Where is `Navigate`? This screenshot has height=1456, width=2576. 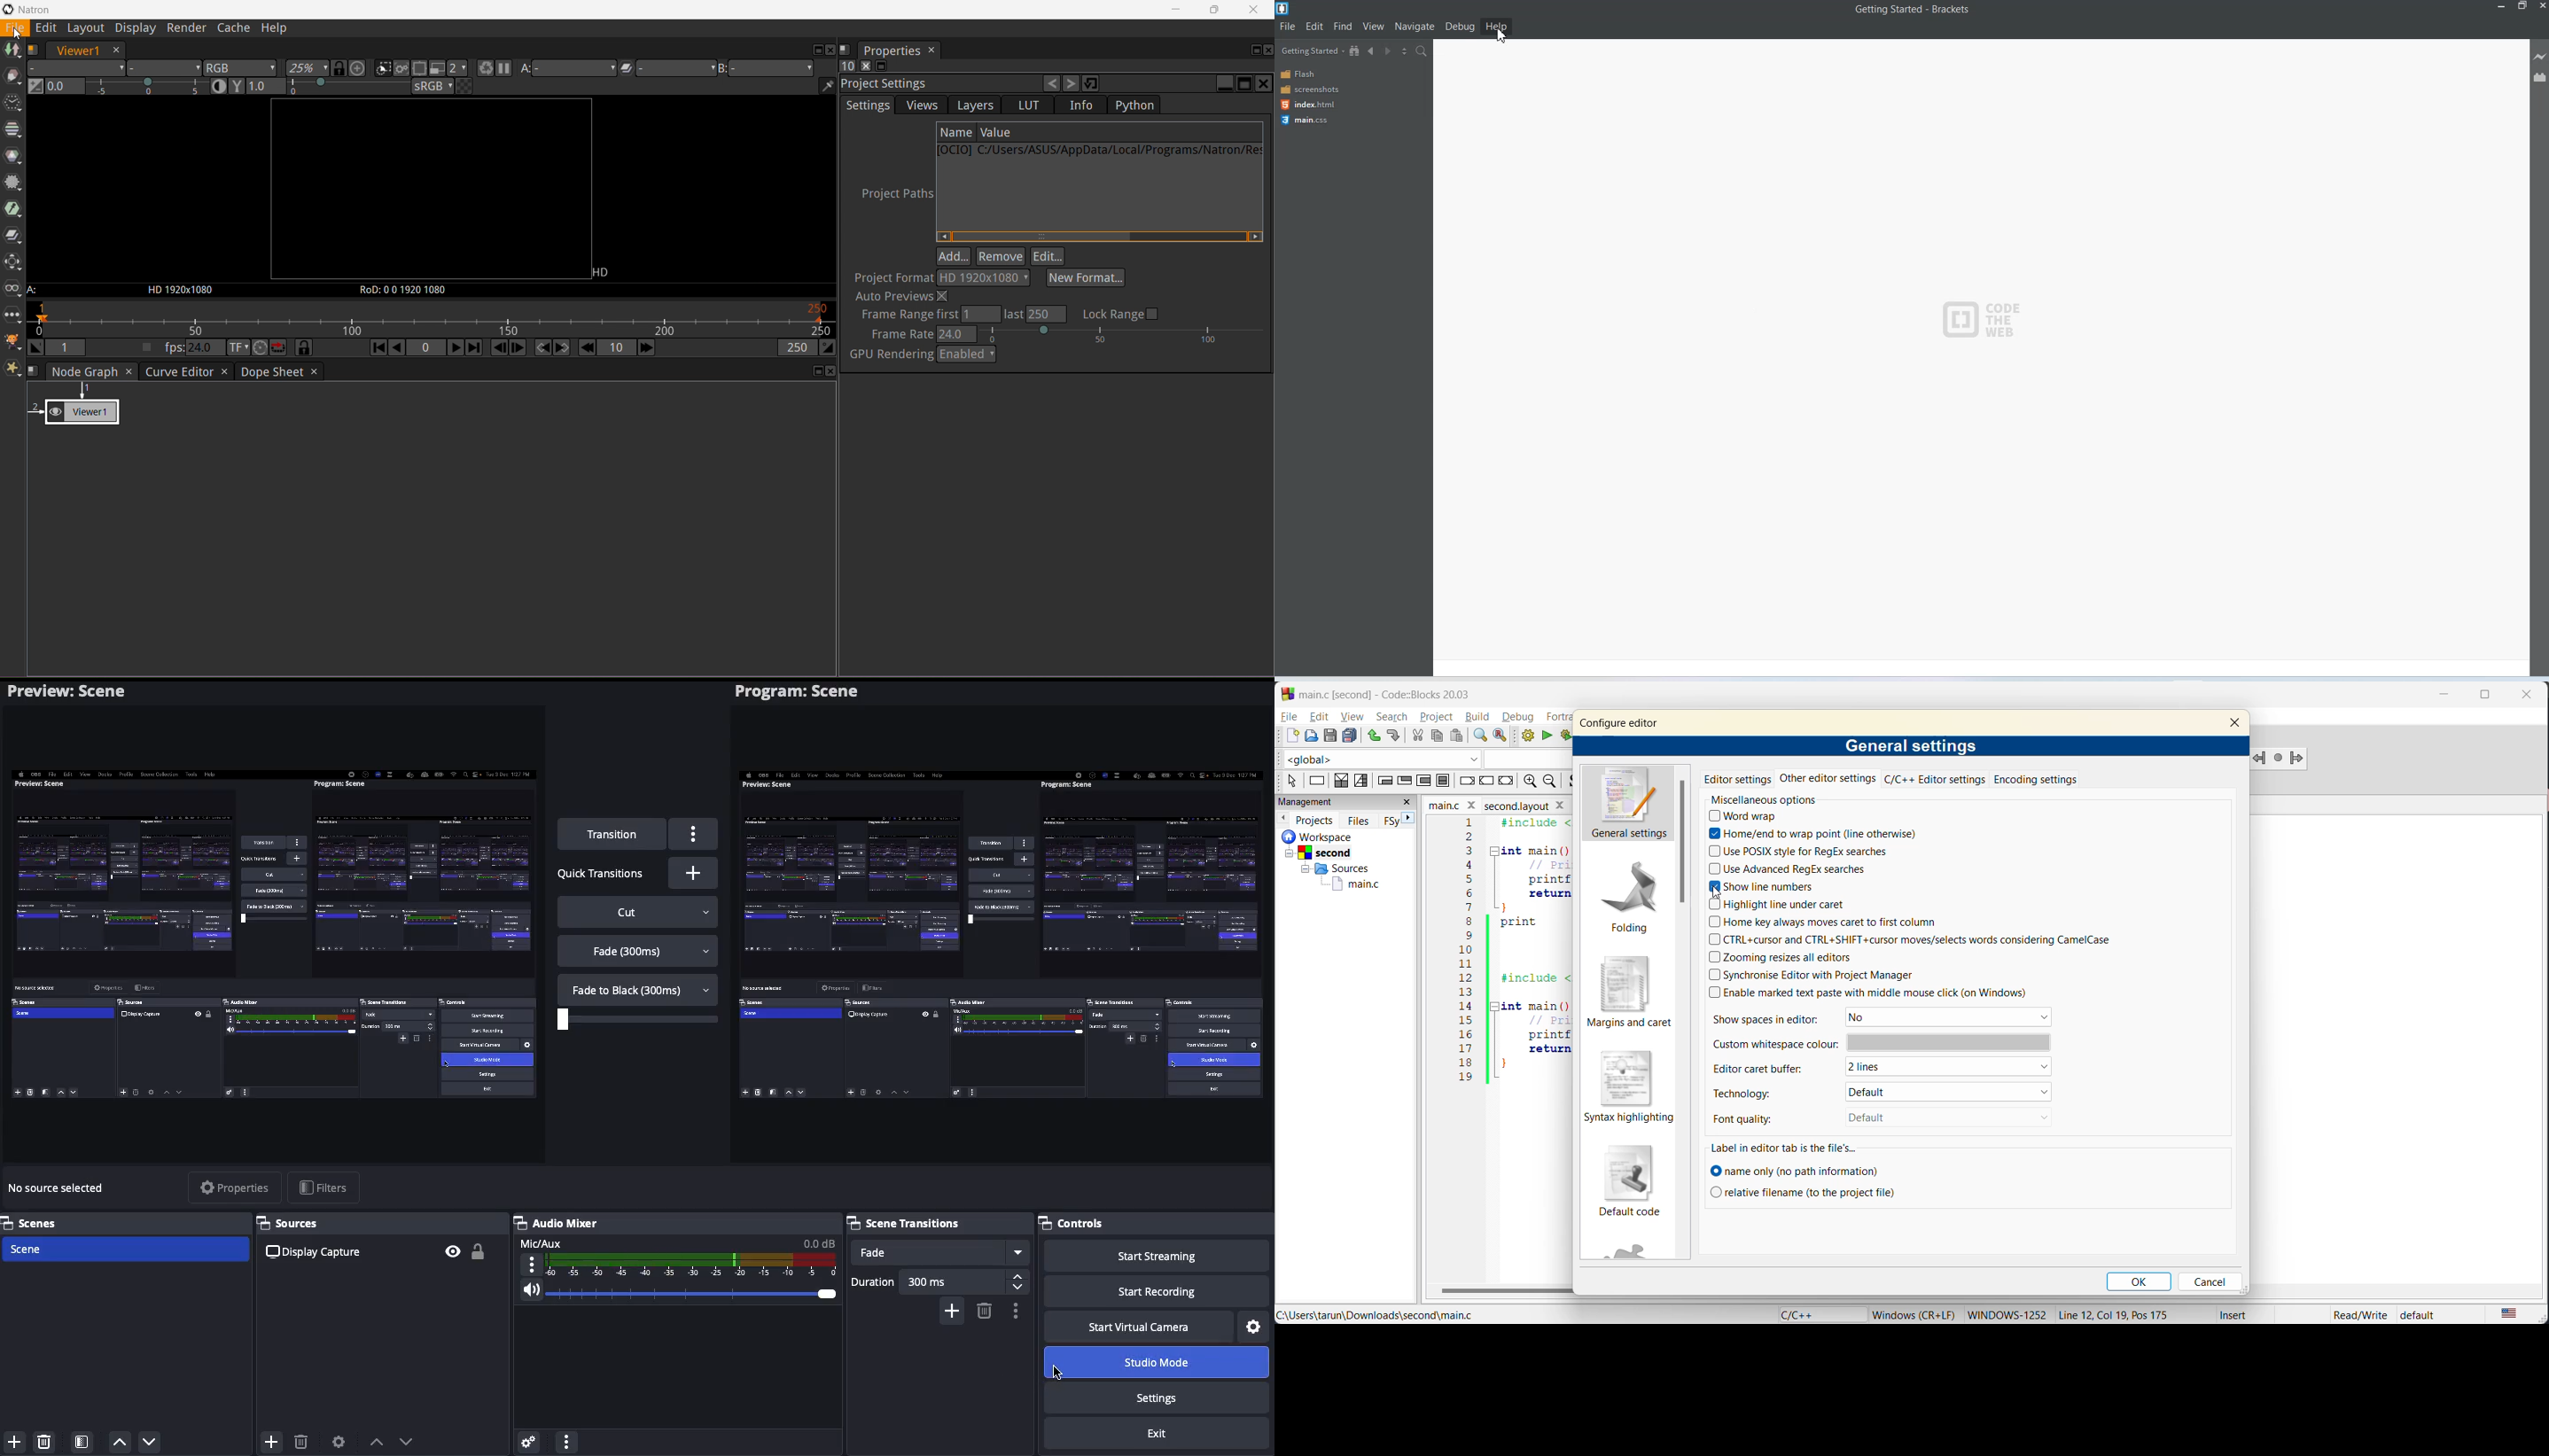 Navigate is located at coordinates (1415, 27).